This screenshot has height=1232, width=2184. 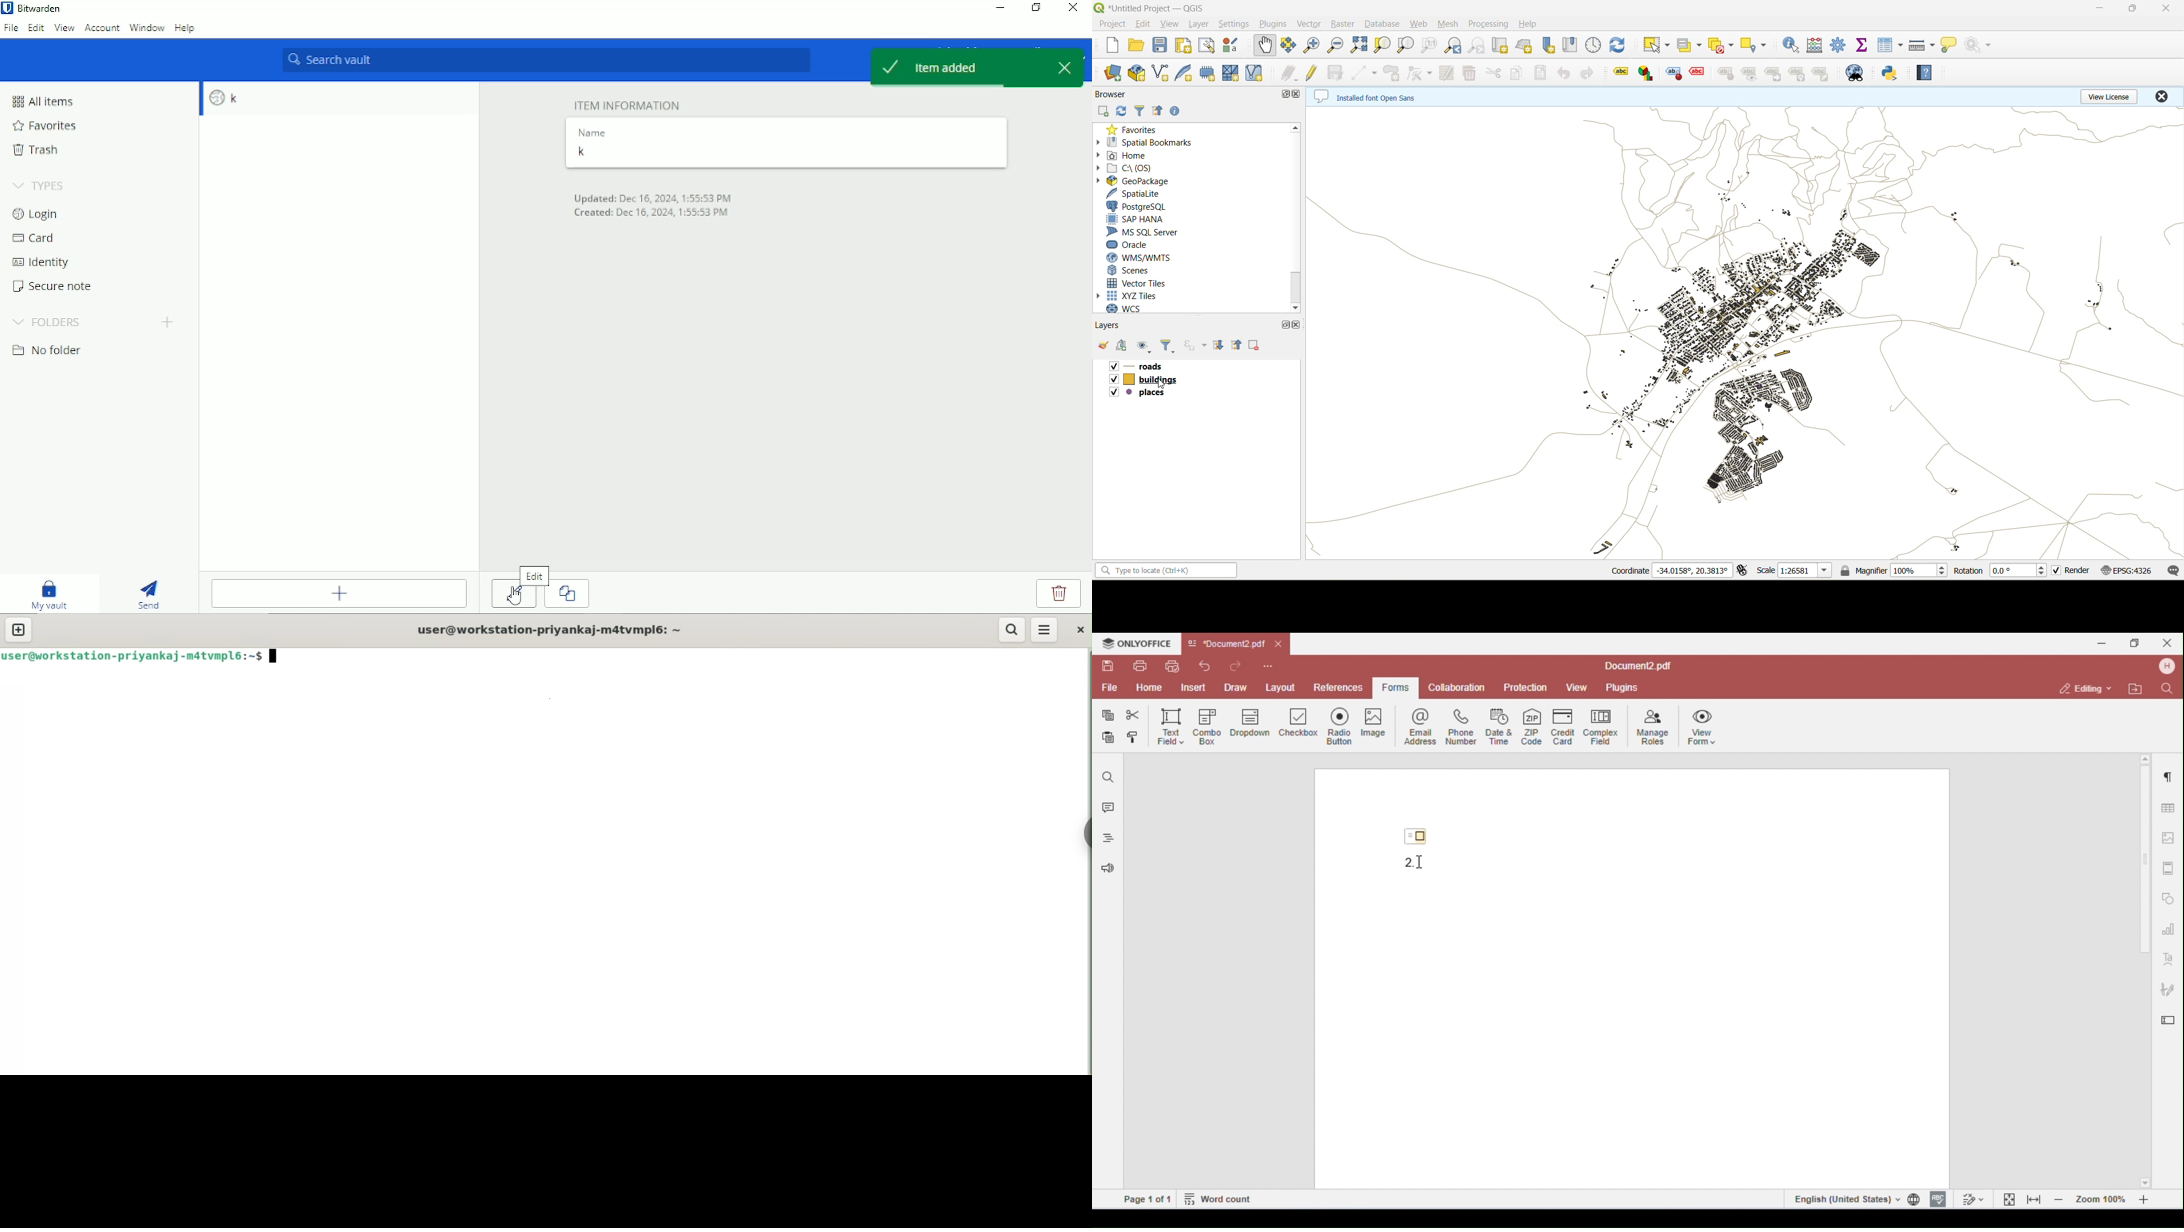 What do you see at coordinates (1113, 44) in the screenshot?
I see `new` at bounding box center [1113, 44].